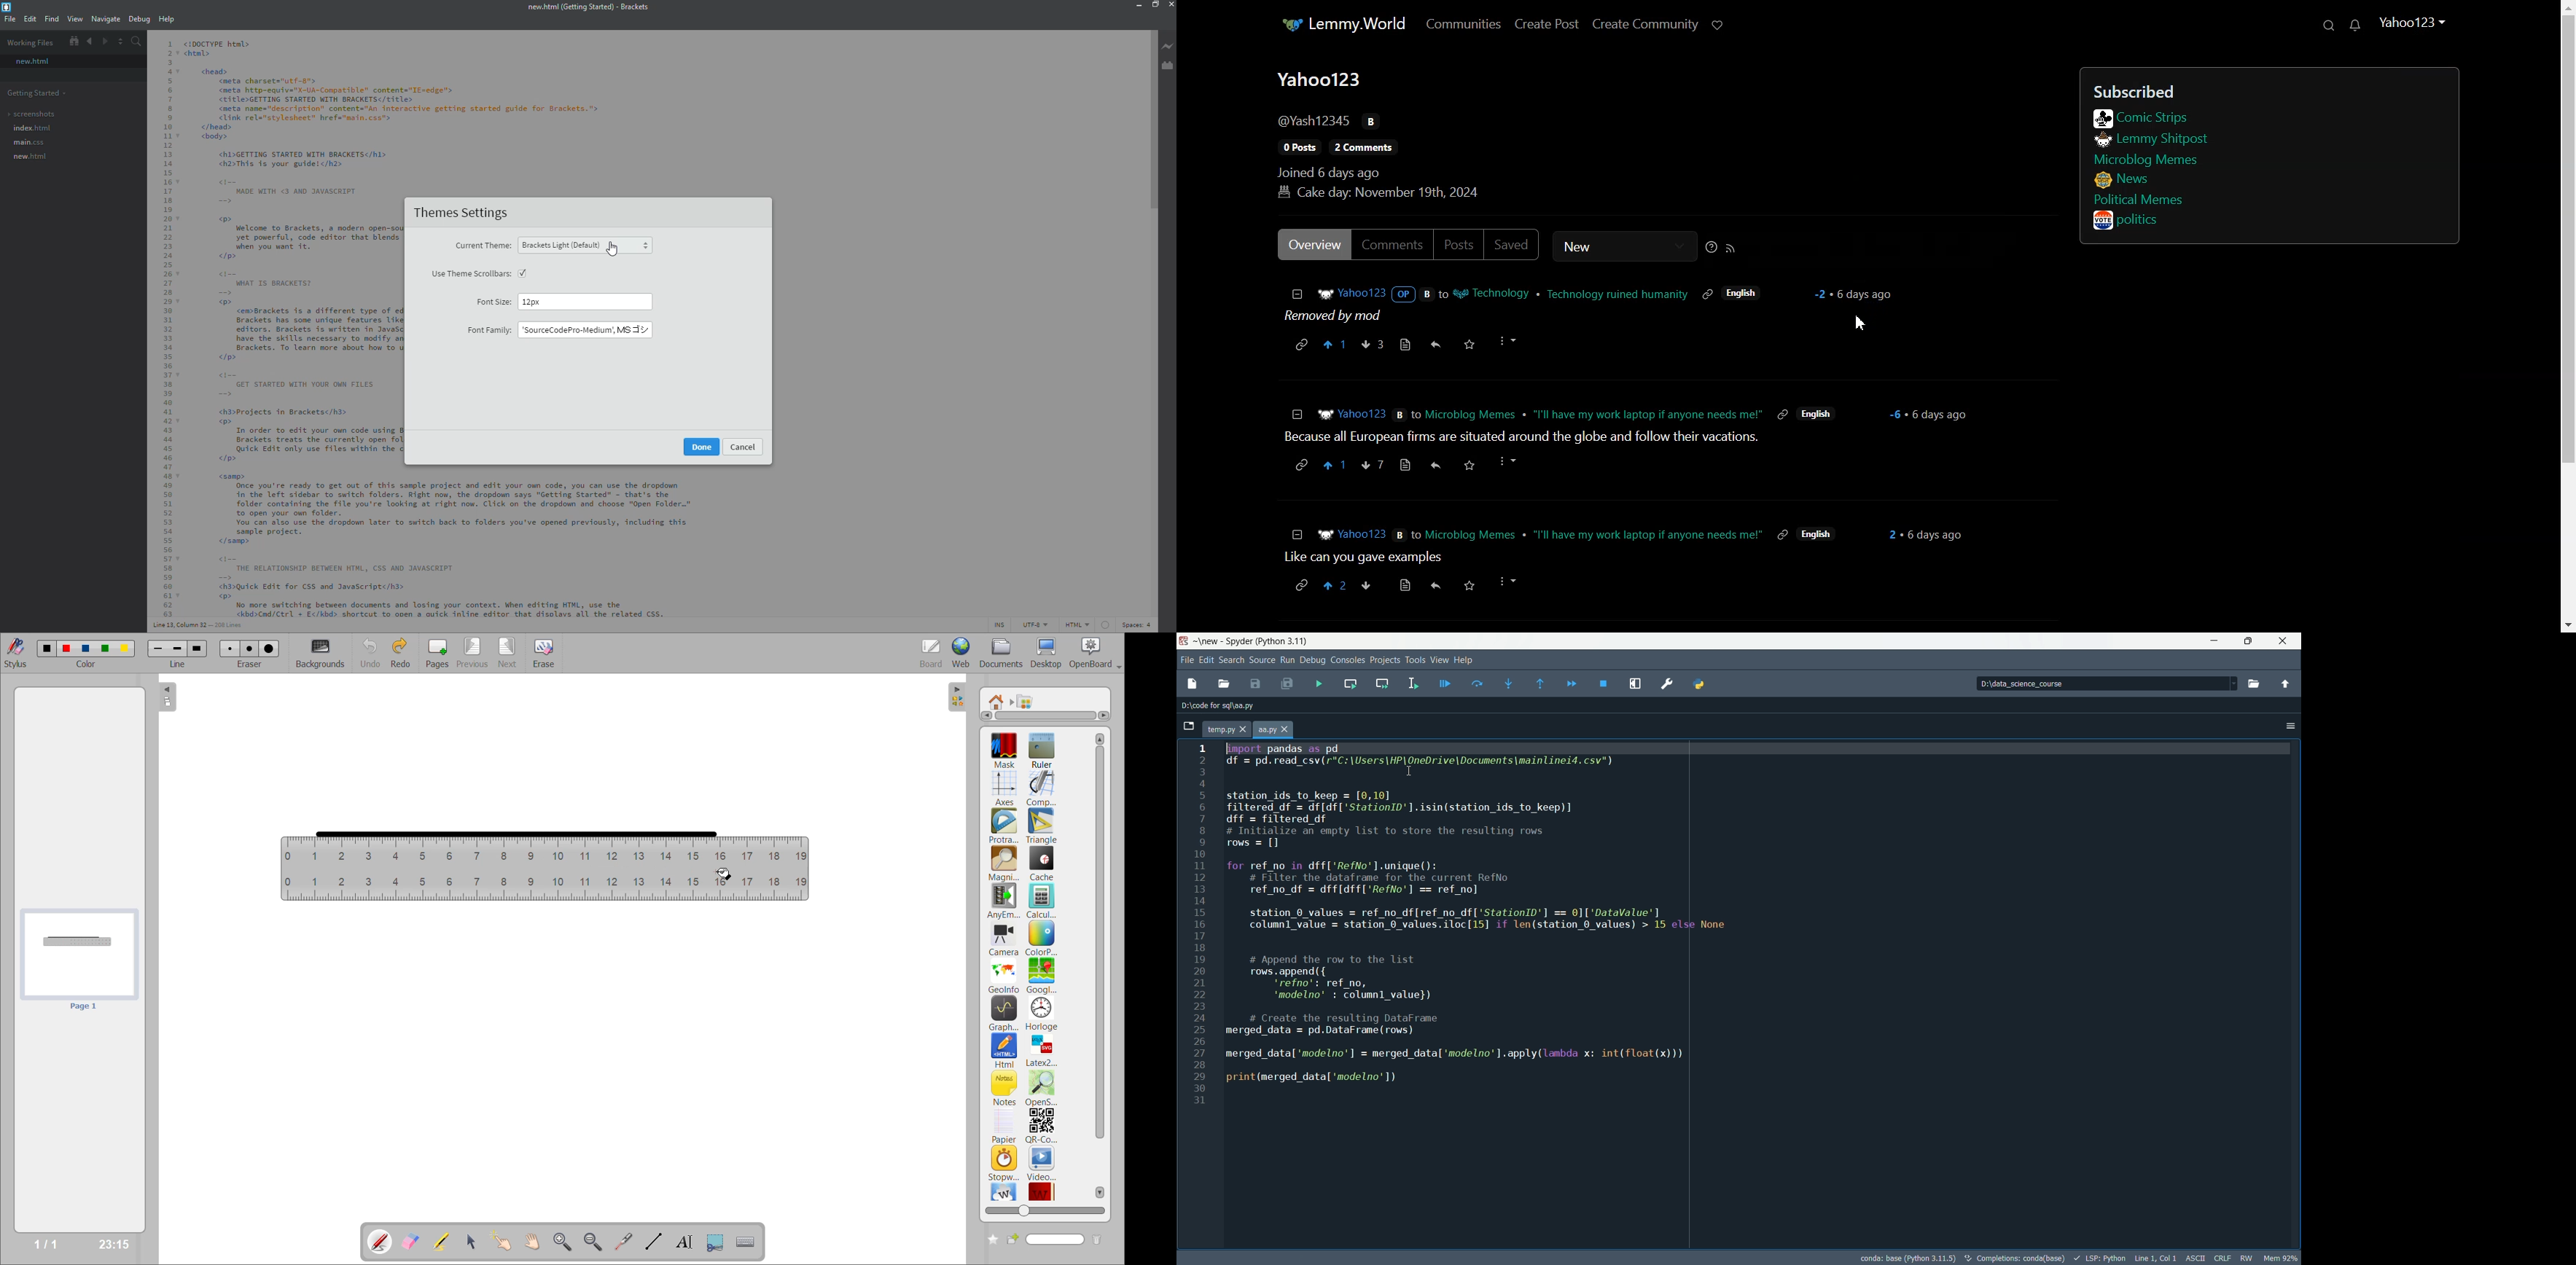 The width and height of the screenshot is (2576, 1288). I want to click on open file, so click(1222, 683).